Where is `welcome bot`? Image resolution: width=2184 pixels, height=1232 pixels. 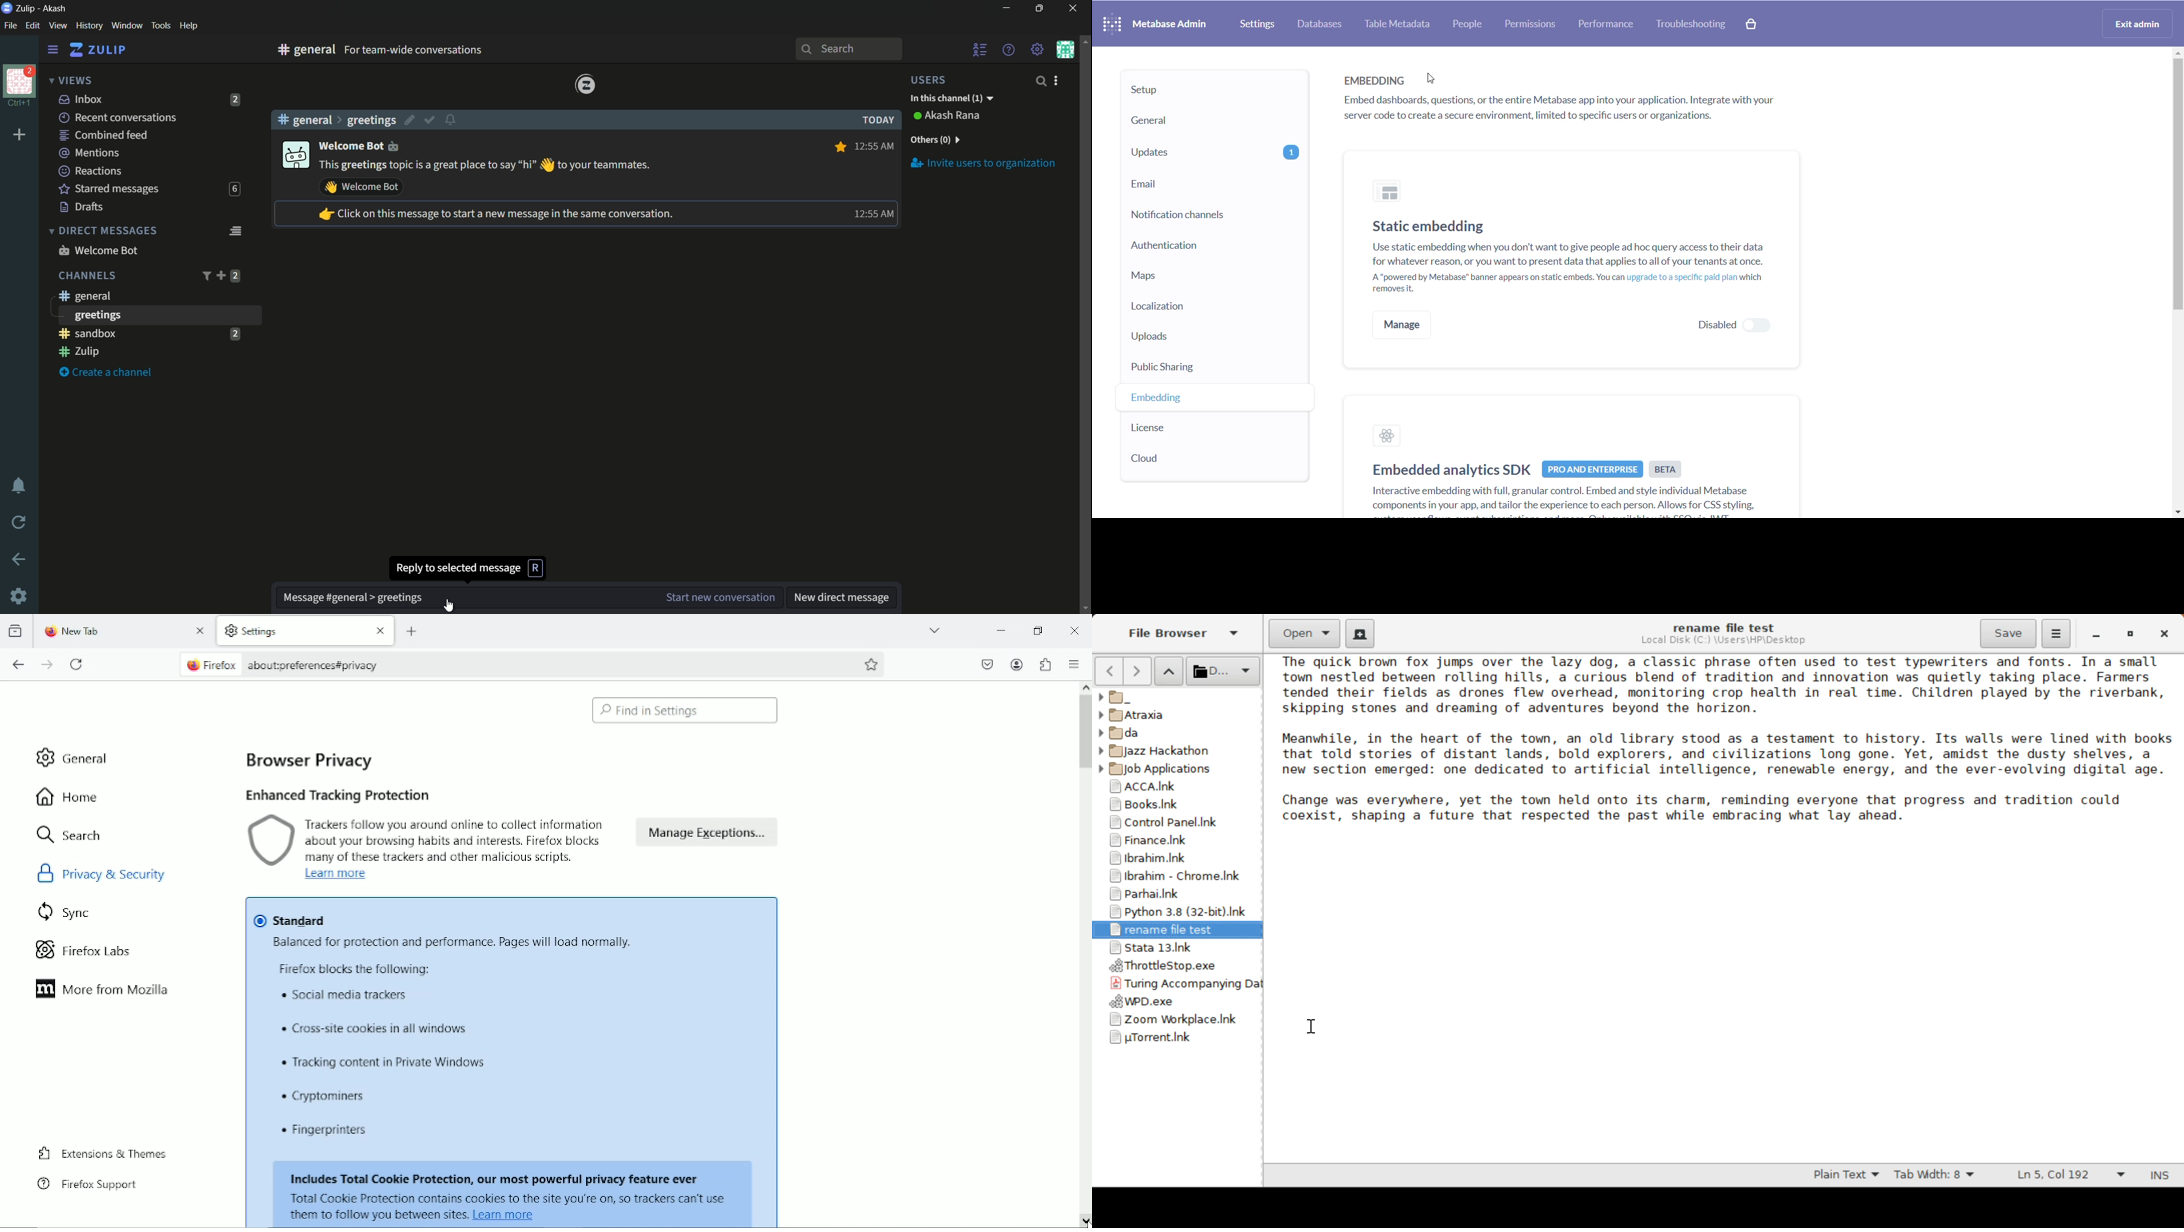 welcome bot is located at coordinates (362, 145).